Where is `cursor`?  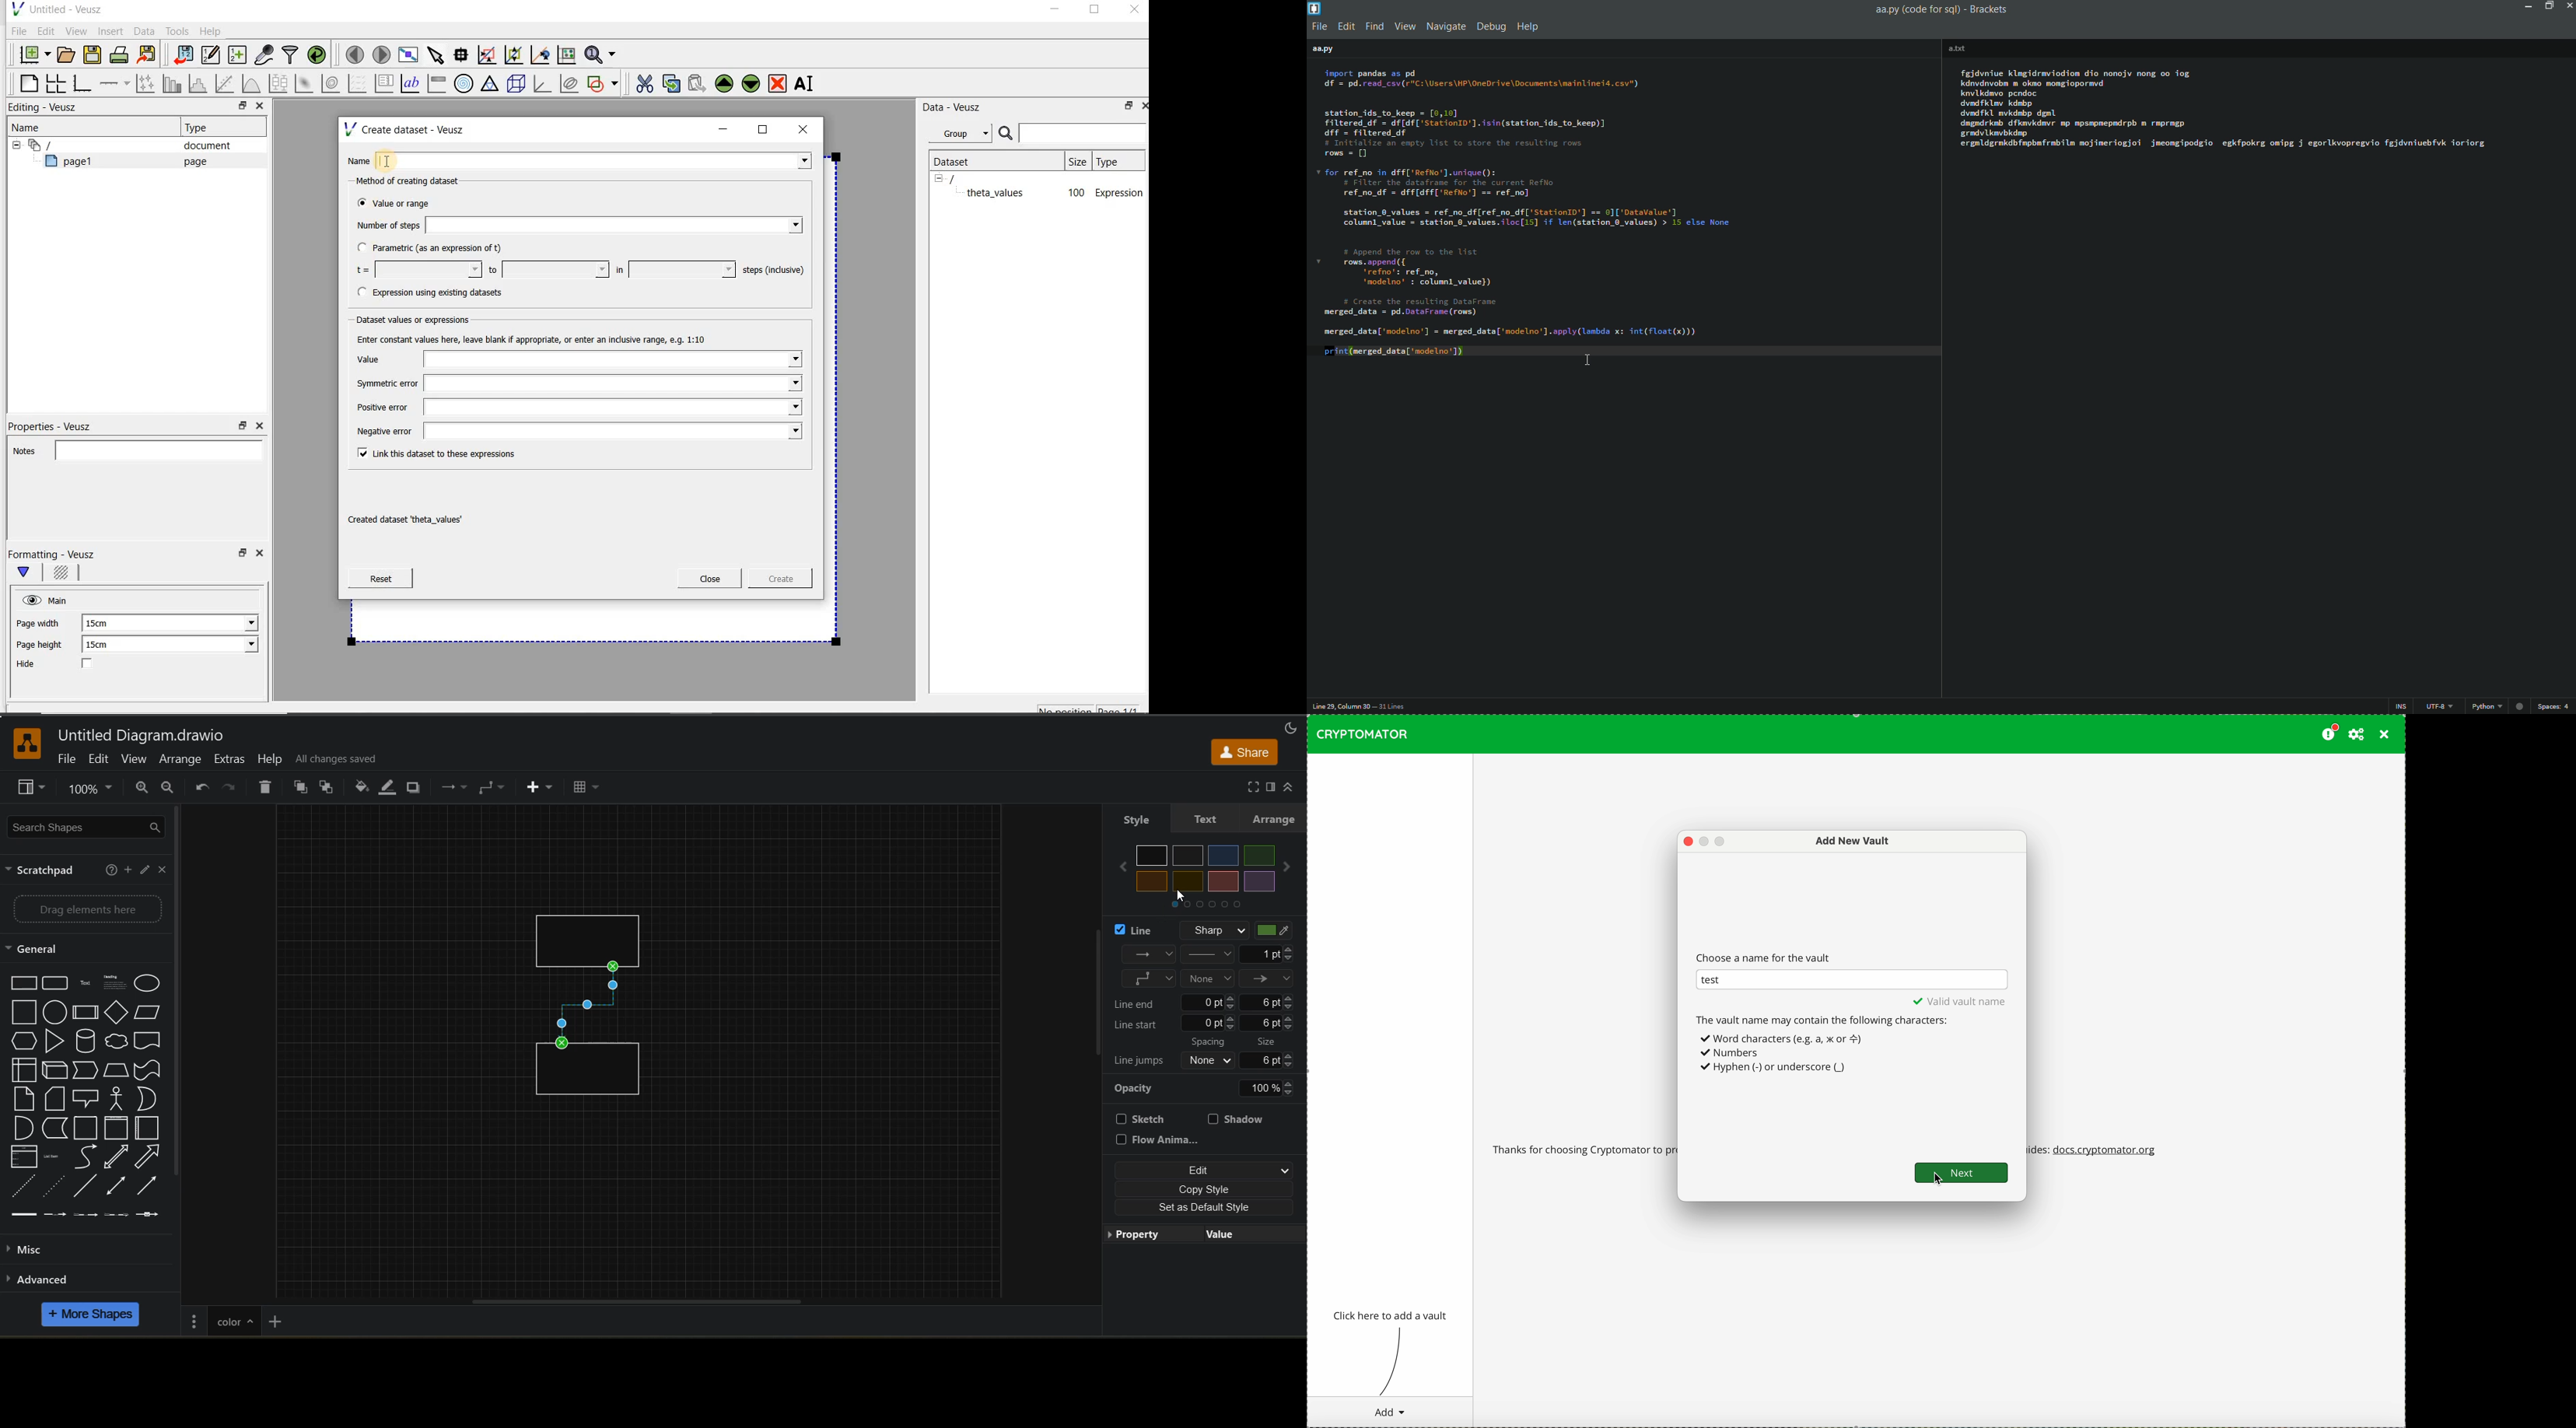 cursor is located at coordinates (1588, 360).